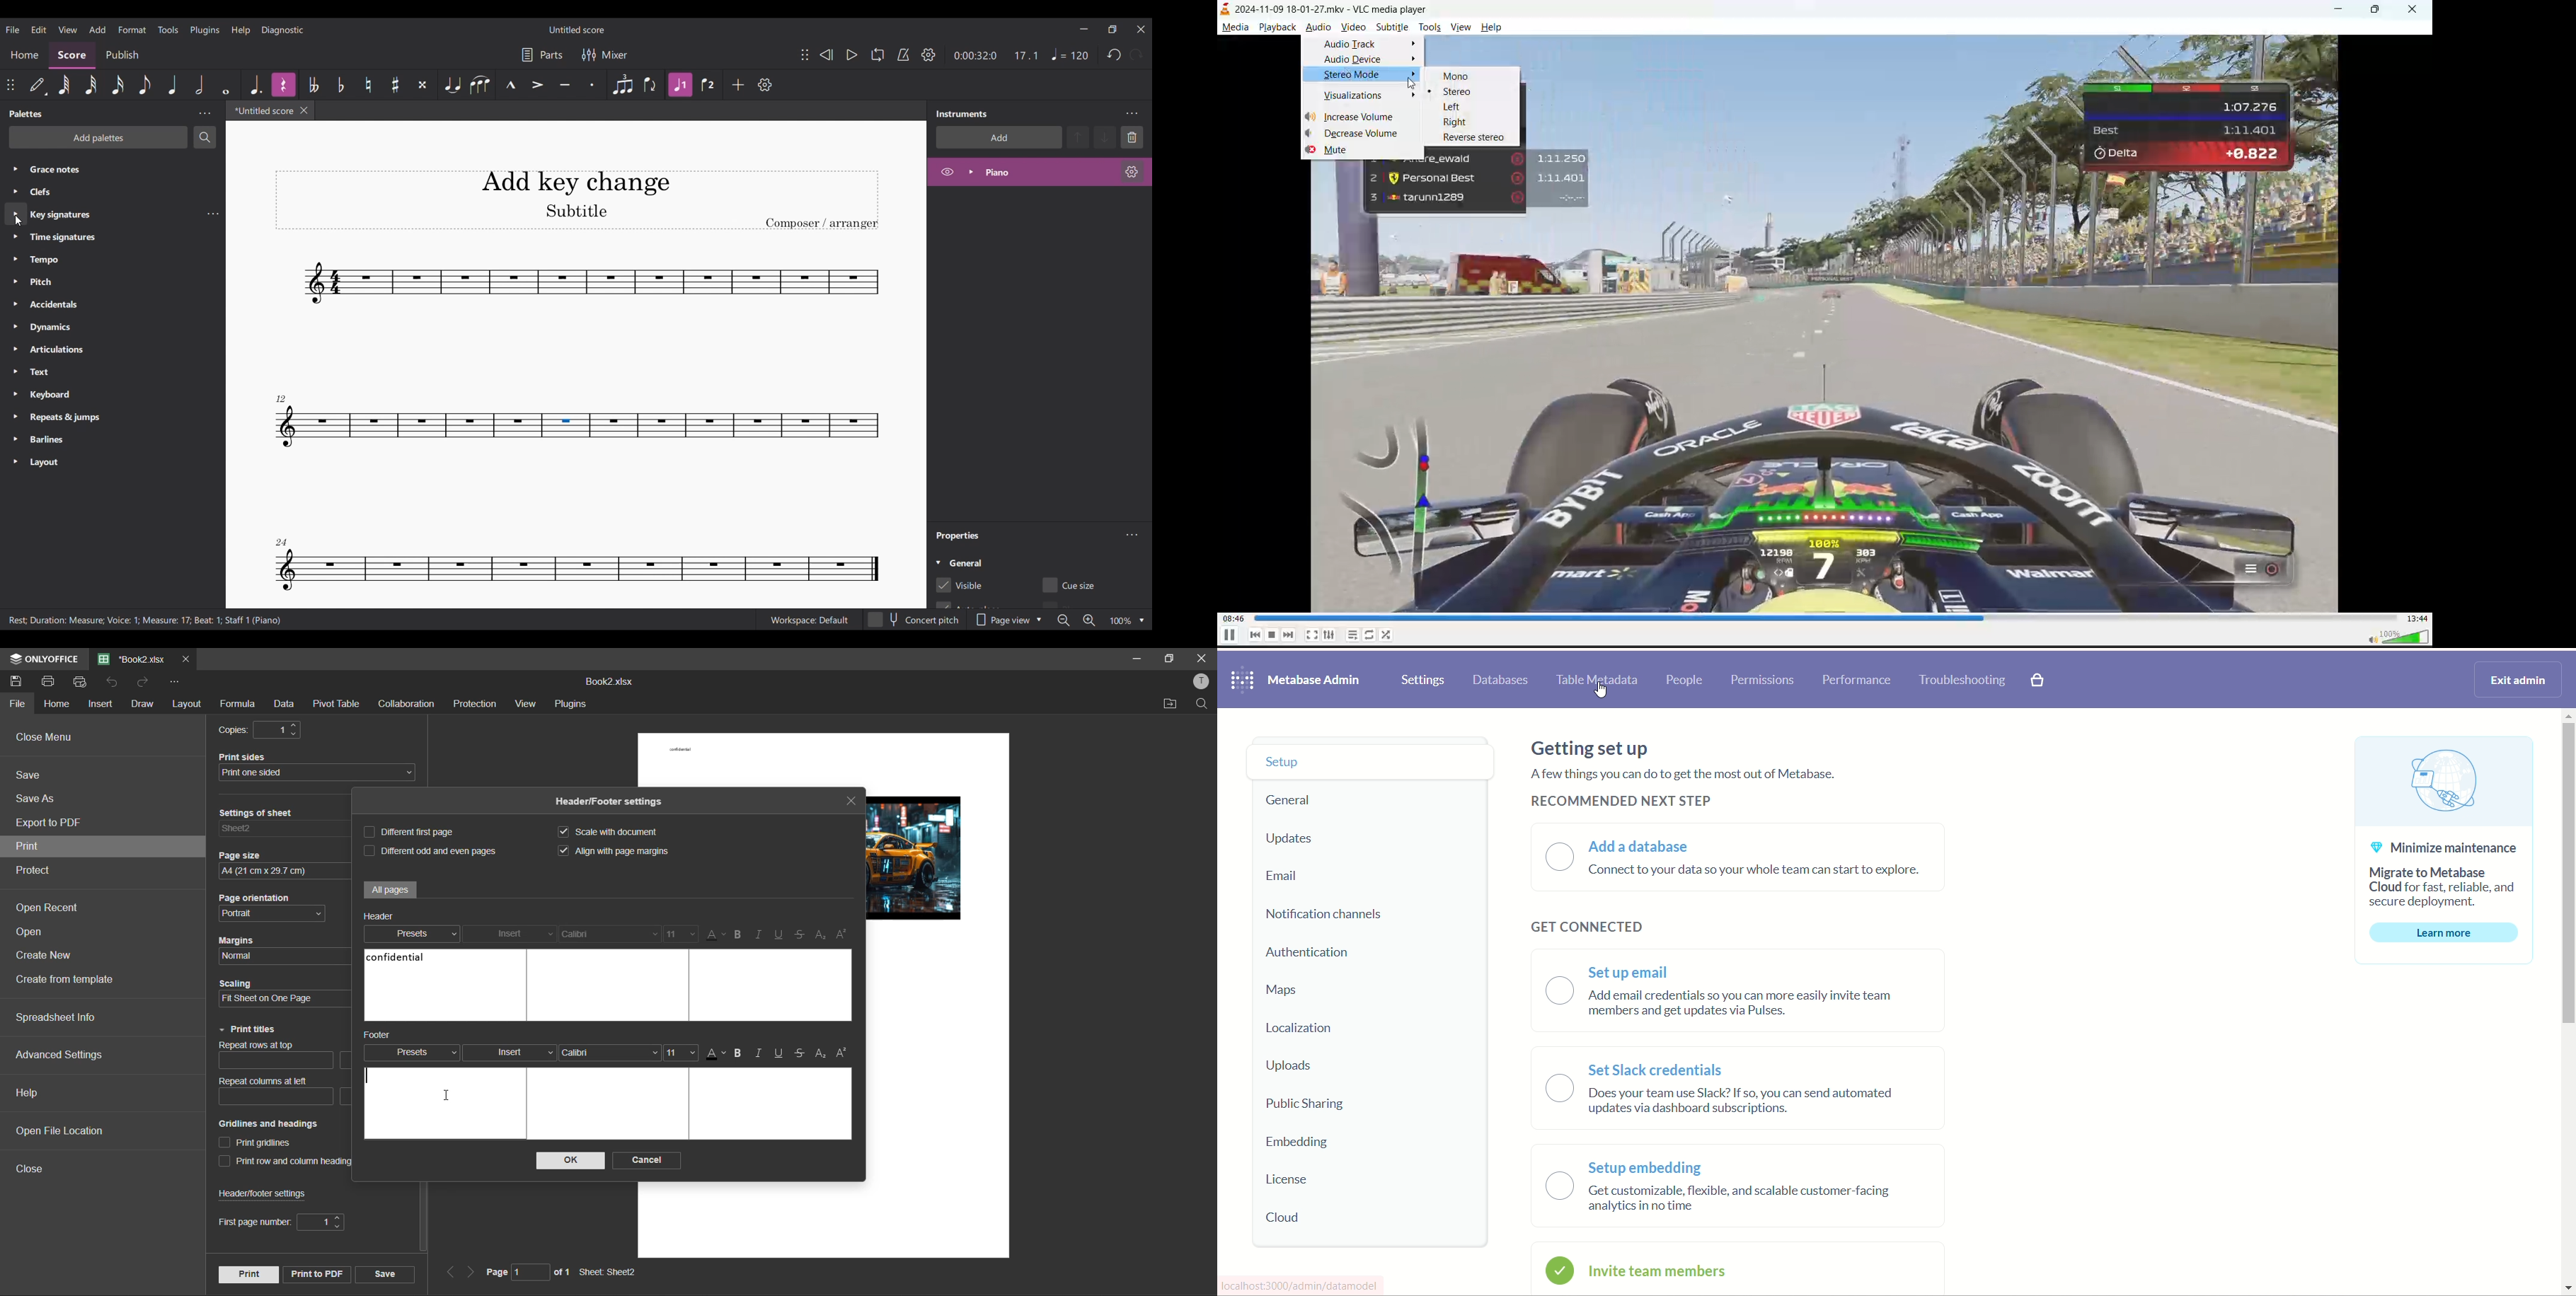 The height and width of the screenshot is (1316, 2576). Describe the element at coordinates (1759, 984) in the screenshot. I see `text` at that location.